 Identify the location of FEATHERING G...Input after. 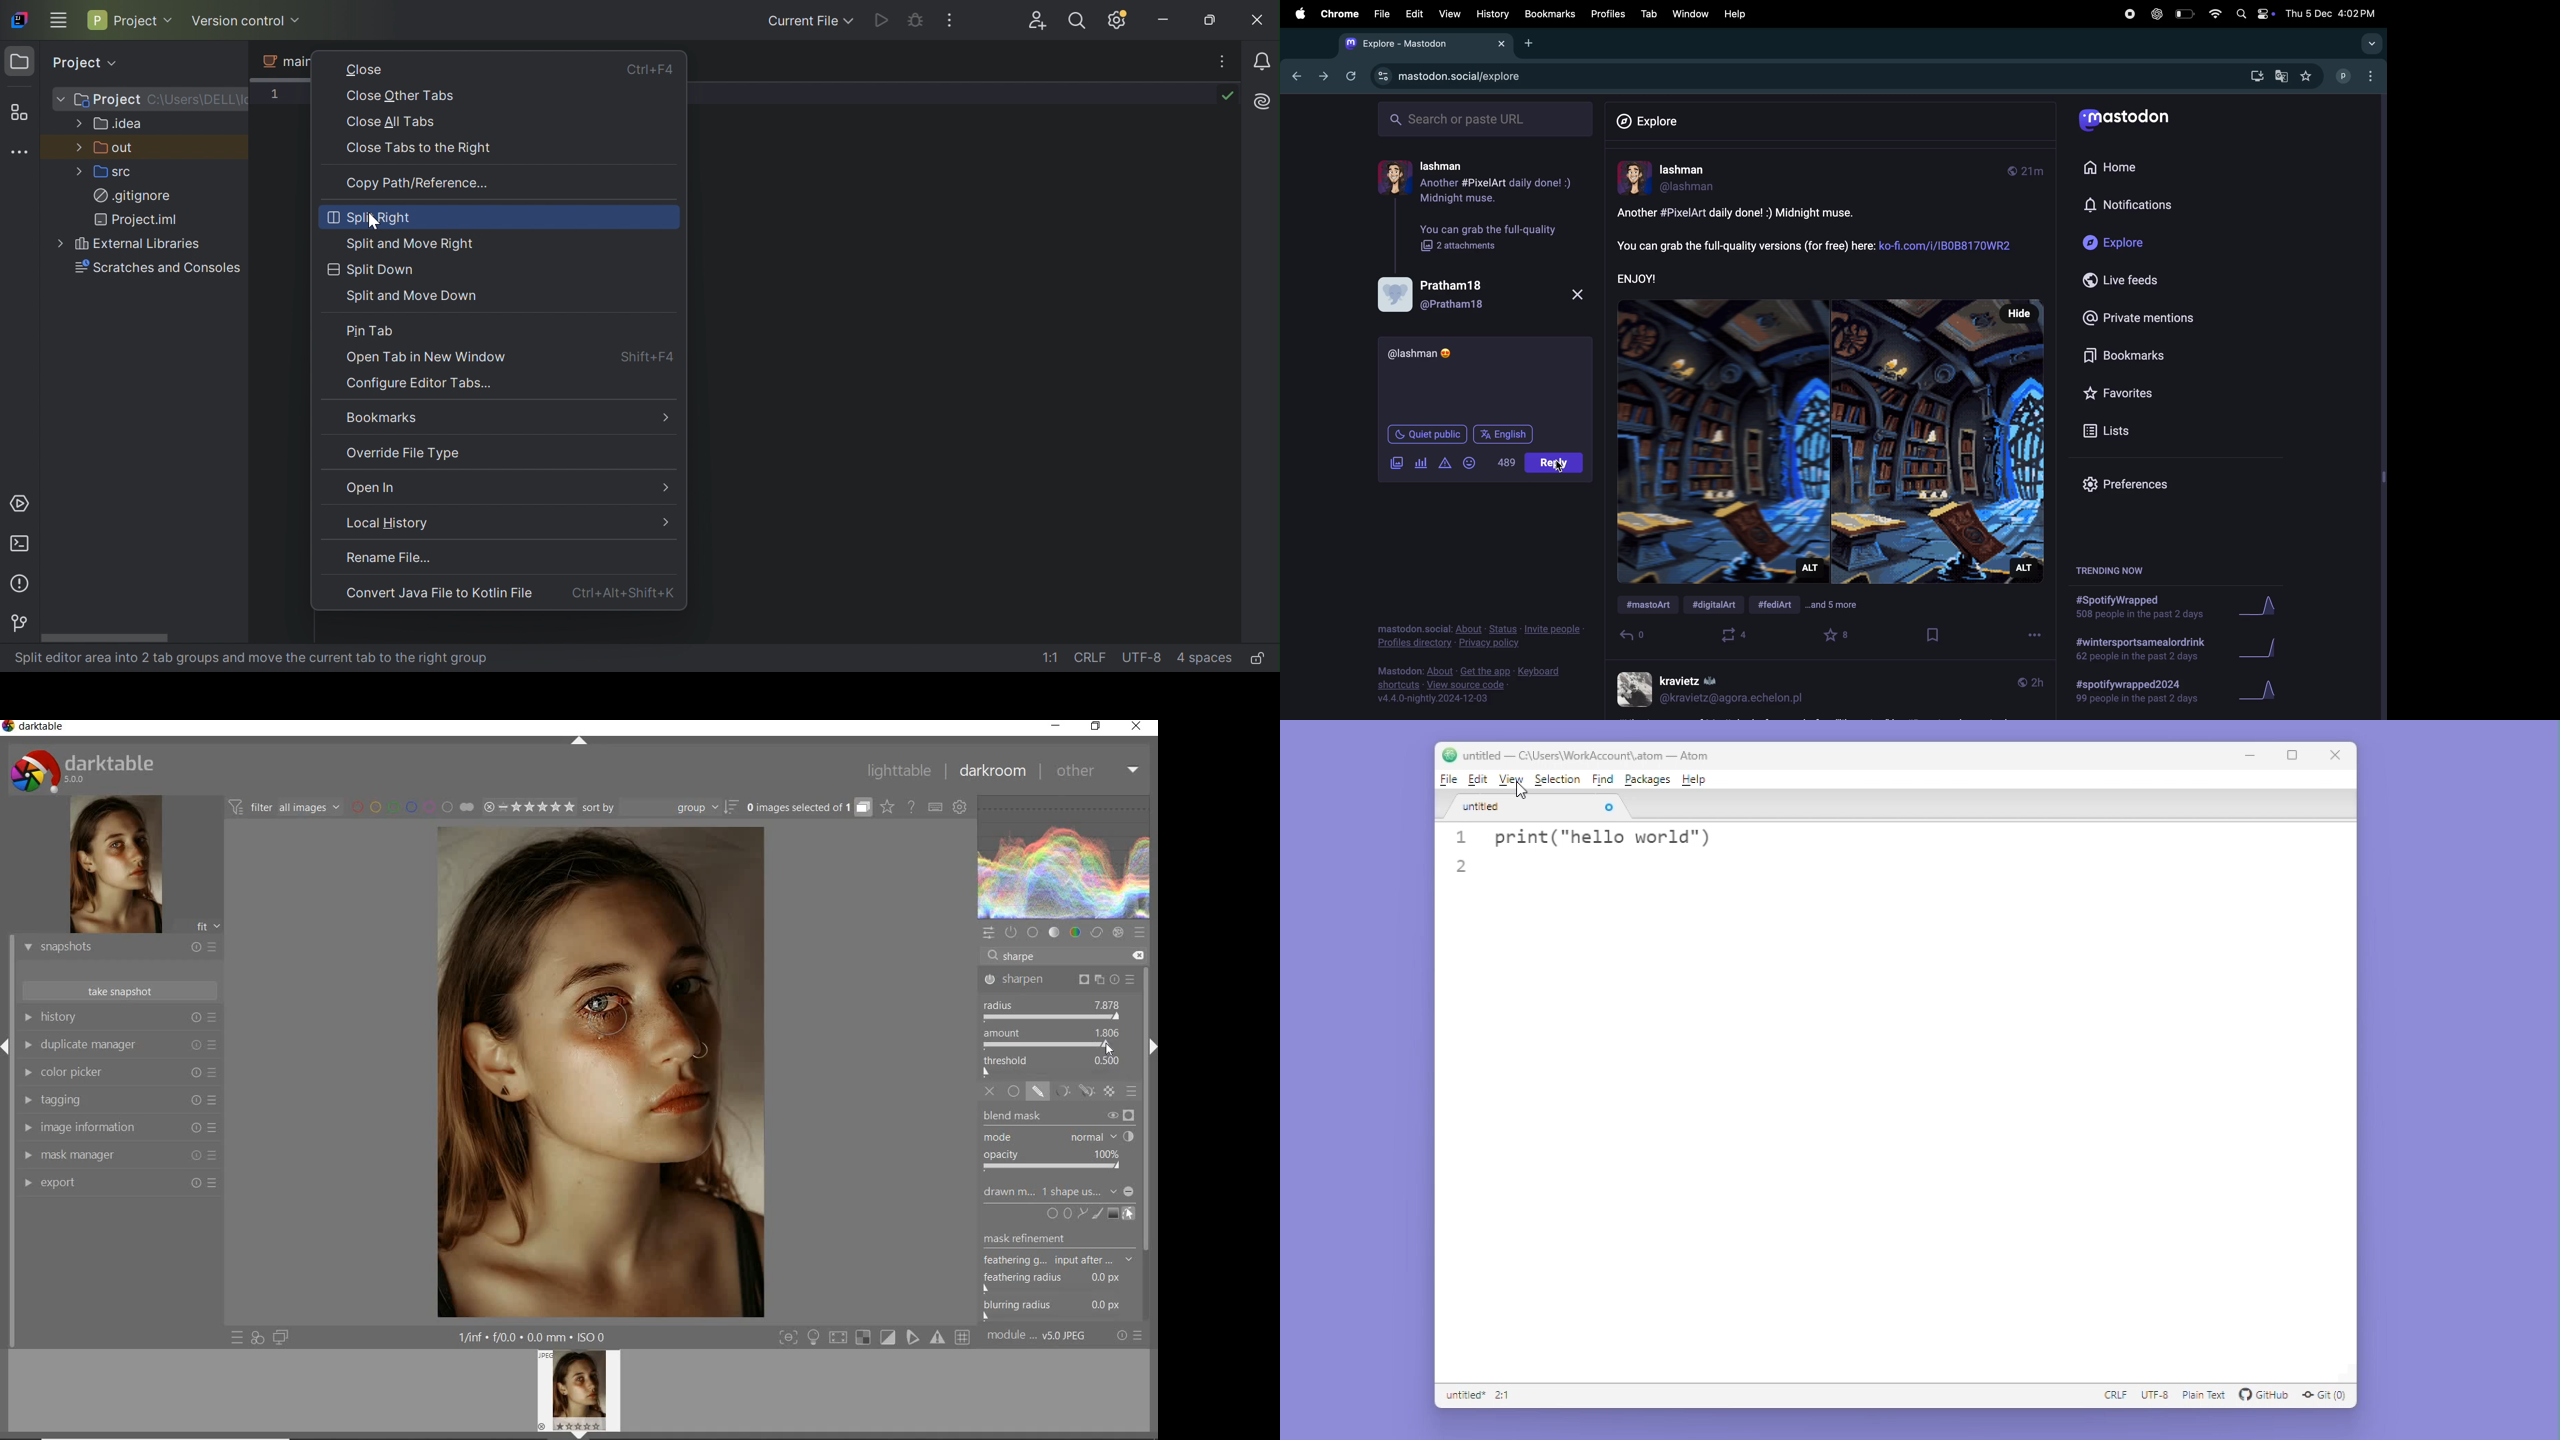
(1044, 1259).